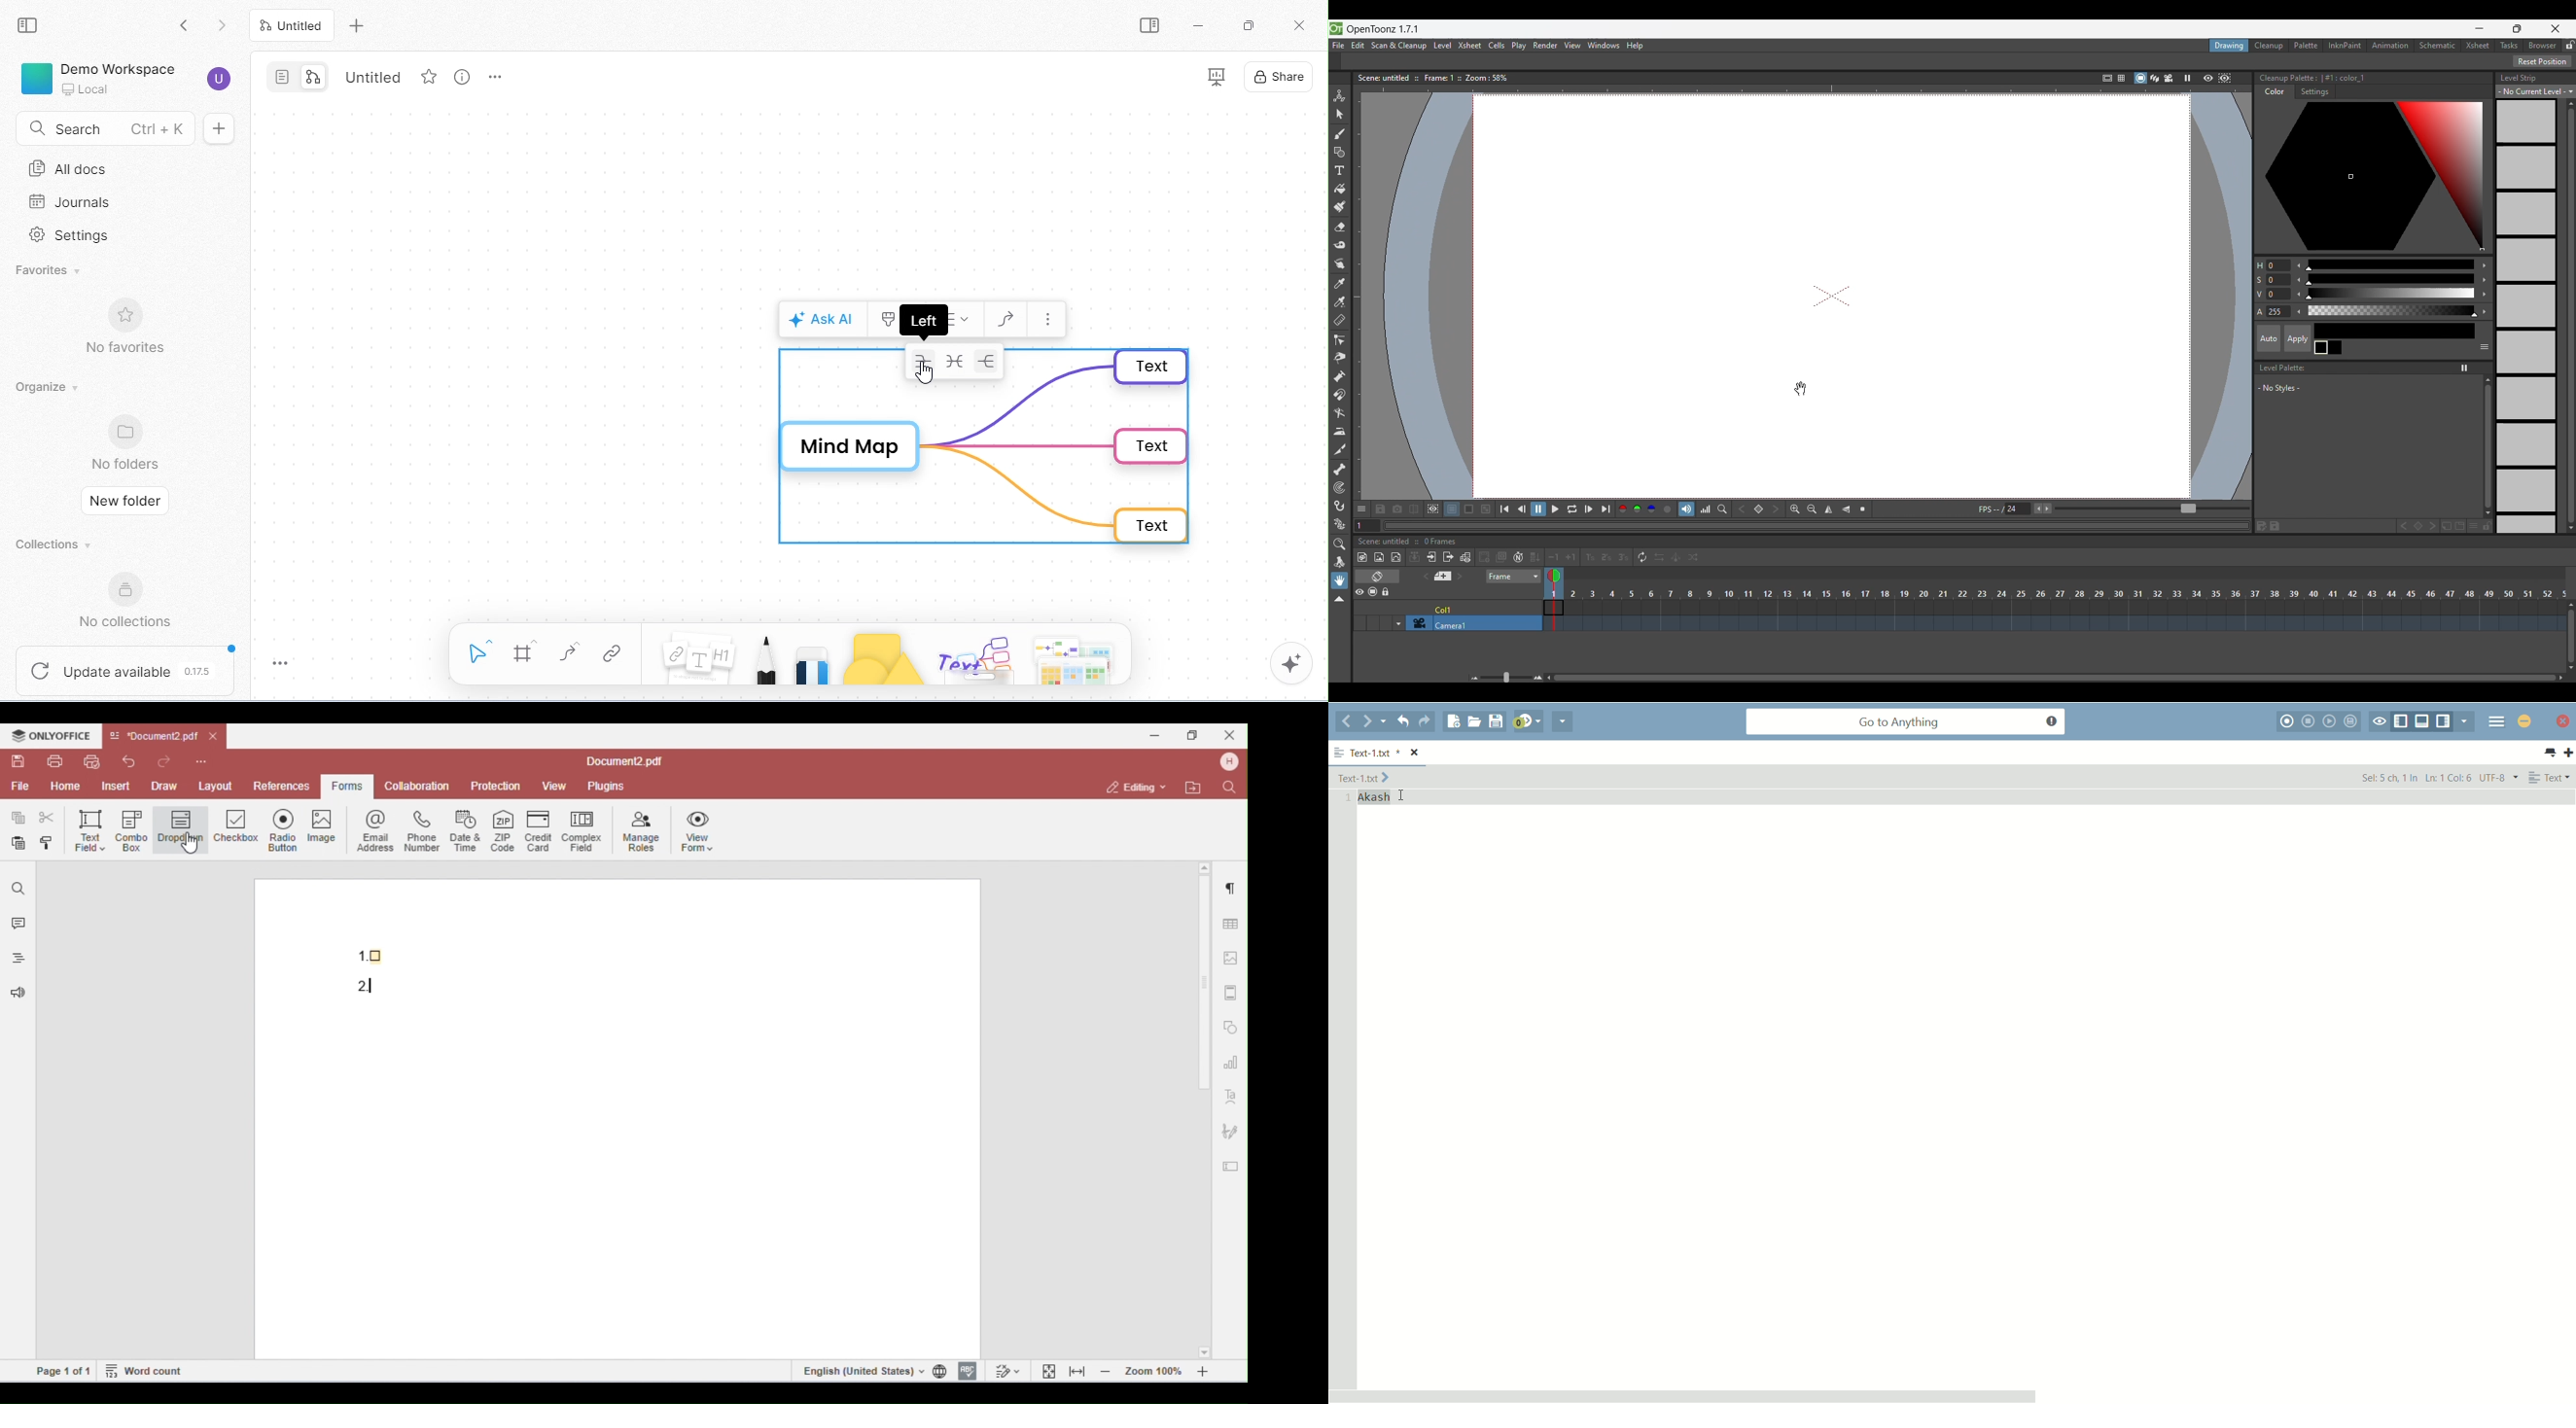 The image size is (2576, 1428). What do you see at coordinates (2485, 346) in the screenshot?
I see `Show or hide parts of the color page` at bounding box center [2485, 346].